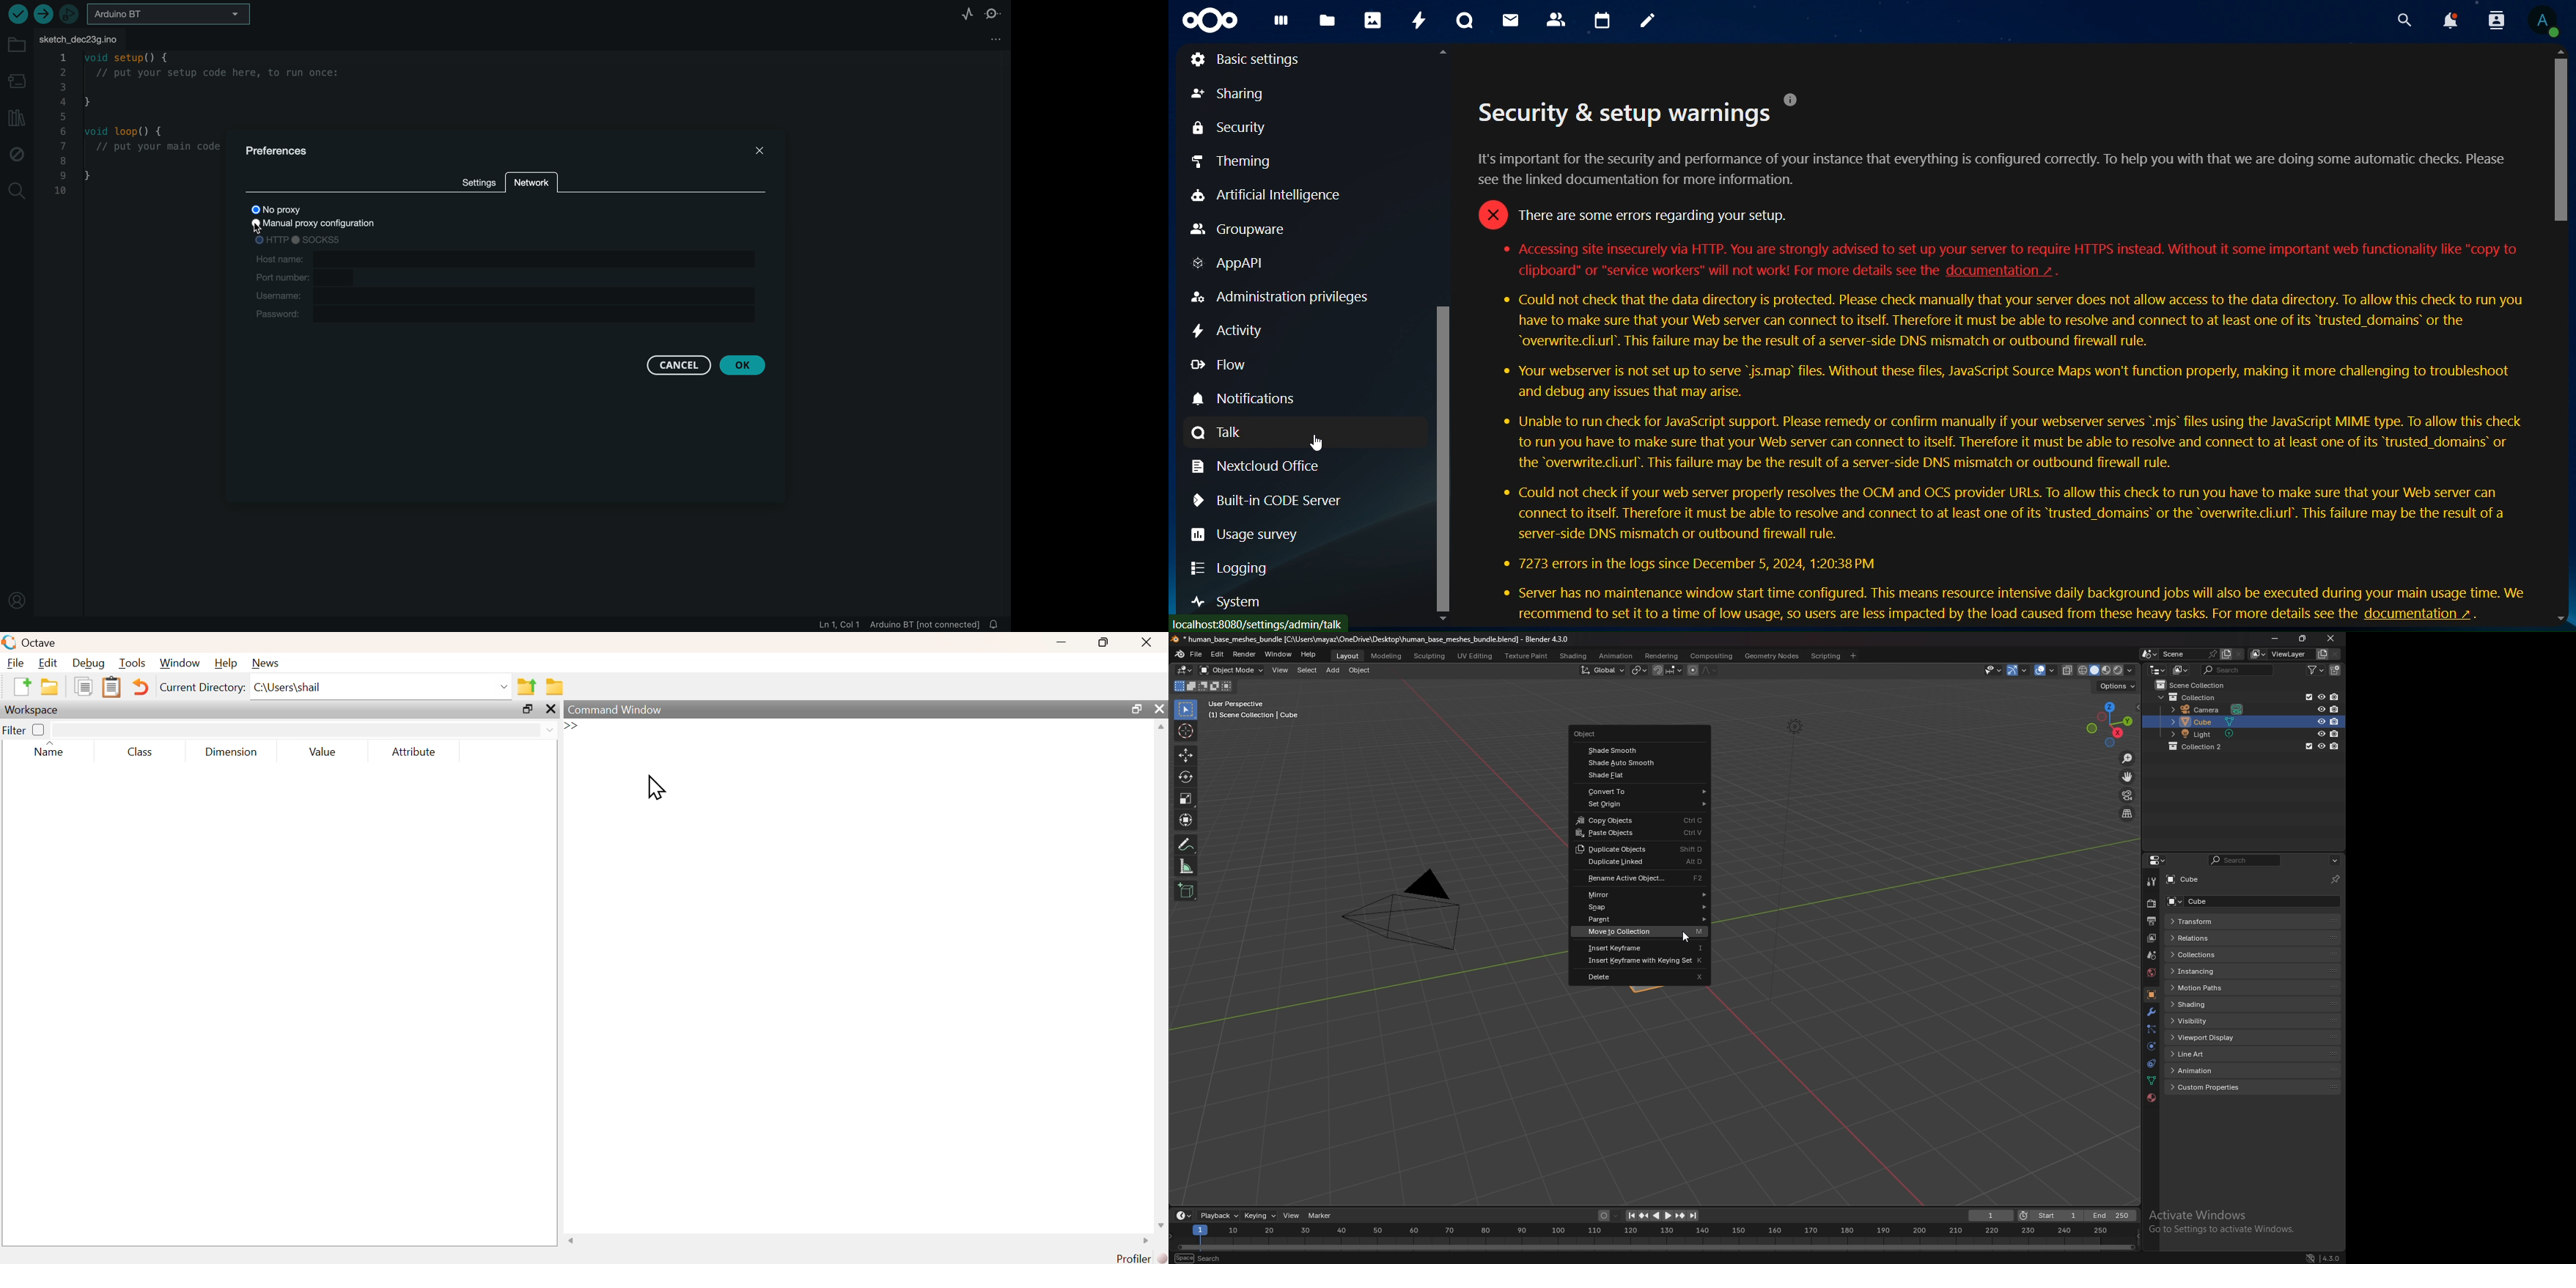 The height and width of the screenshot is (1288, 2576). I want to click on line art, so click(2211, 1055).